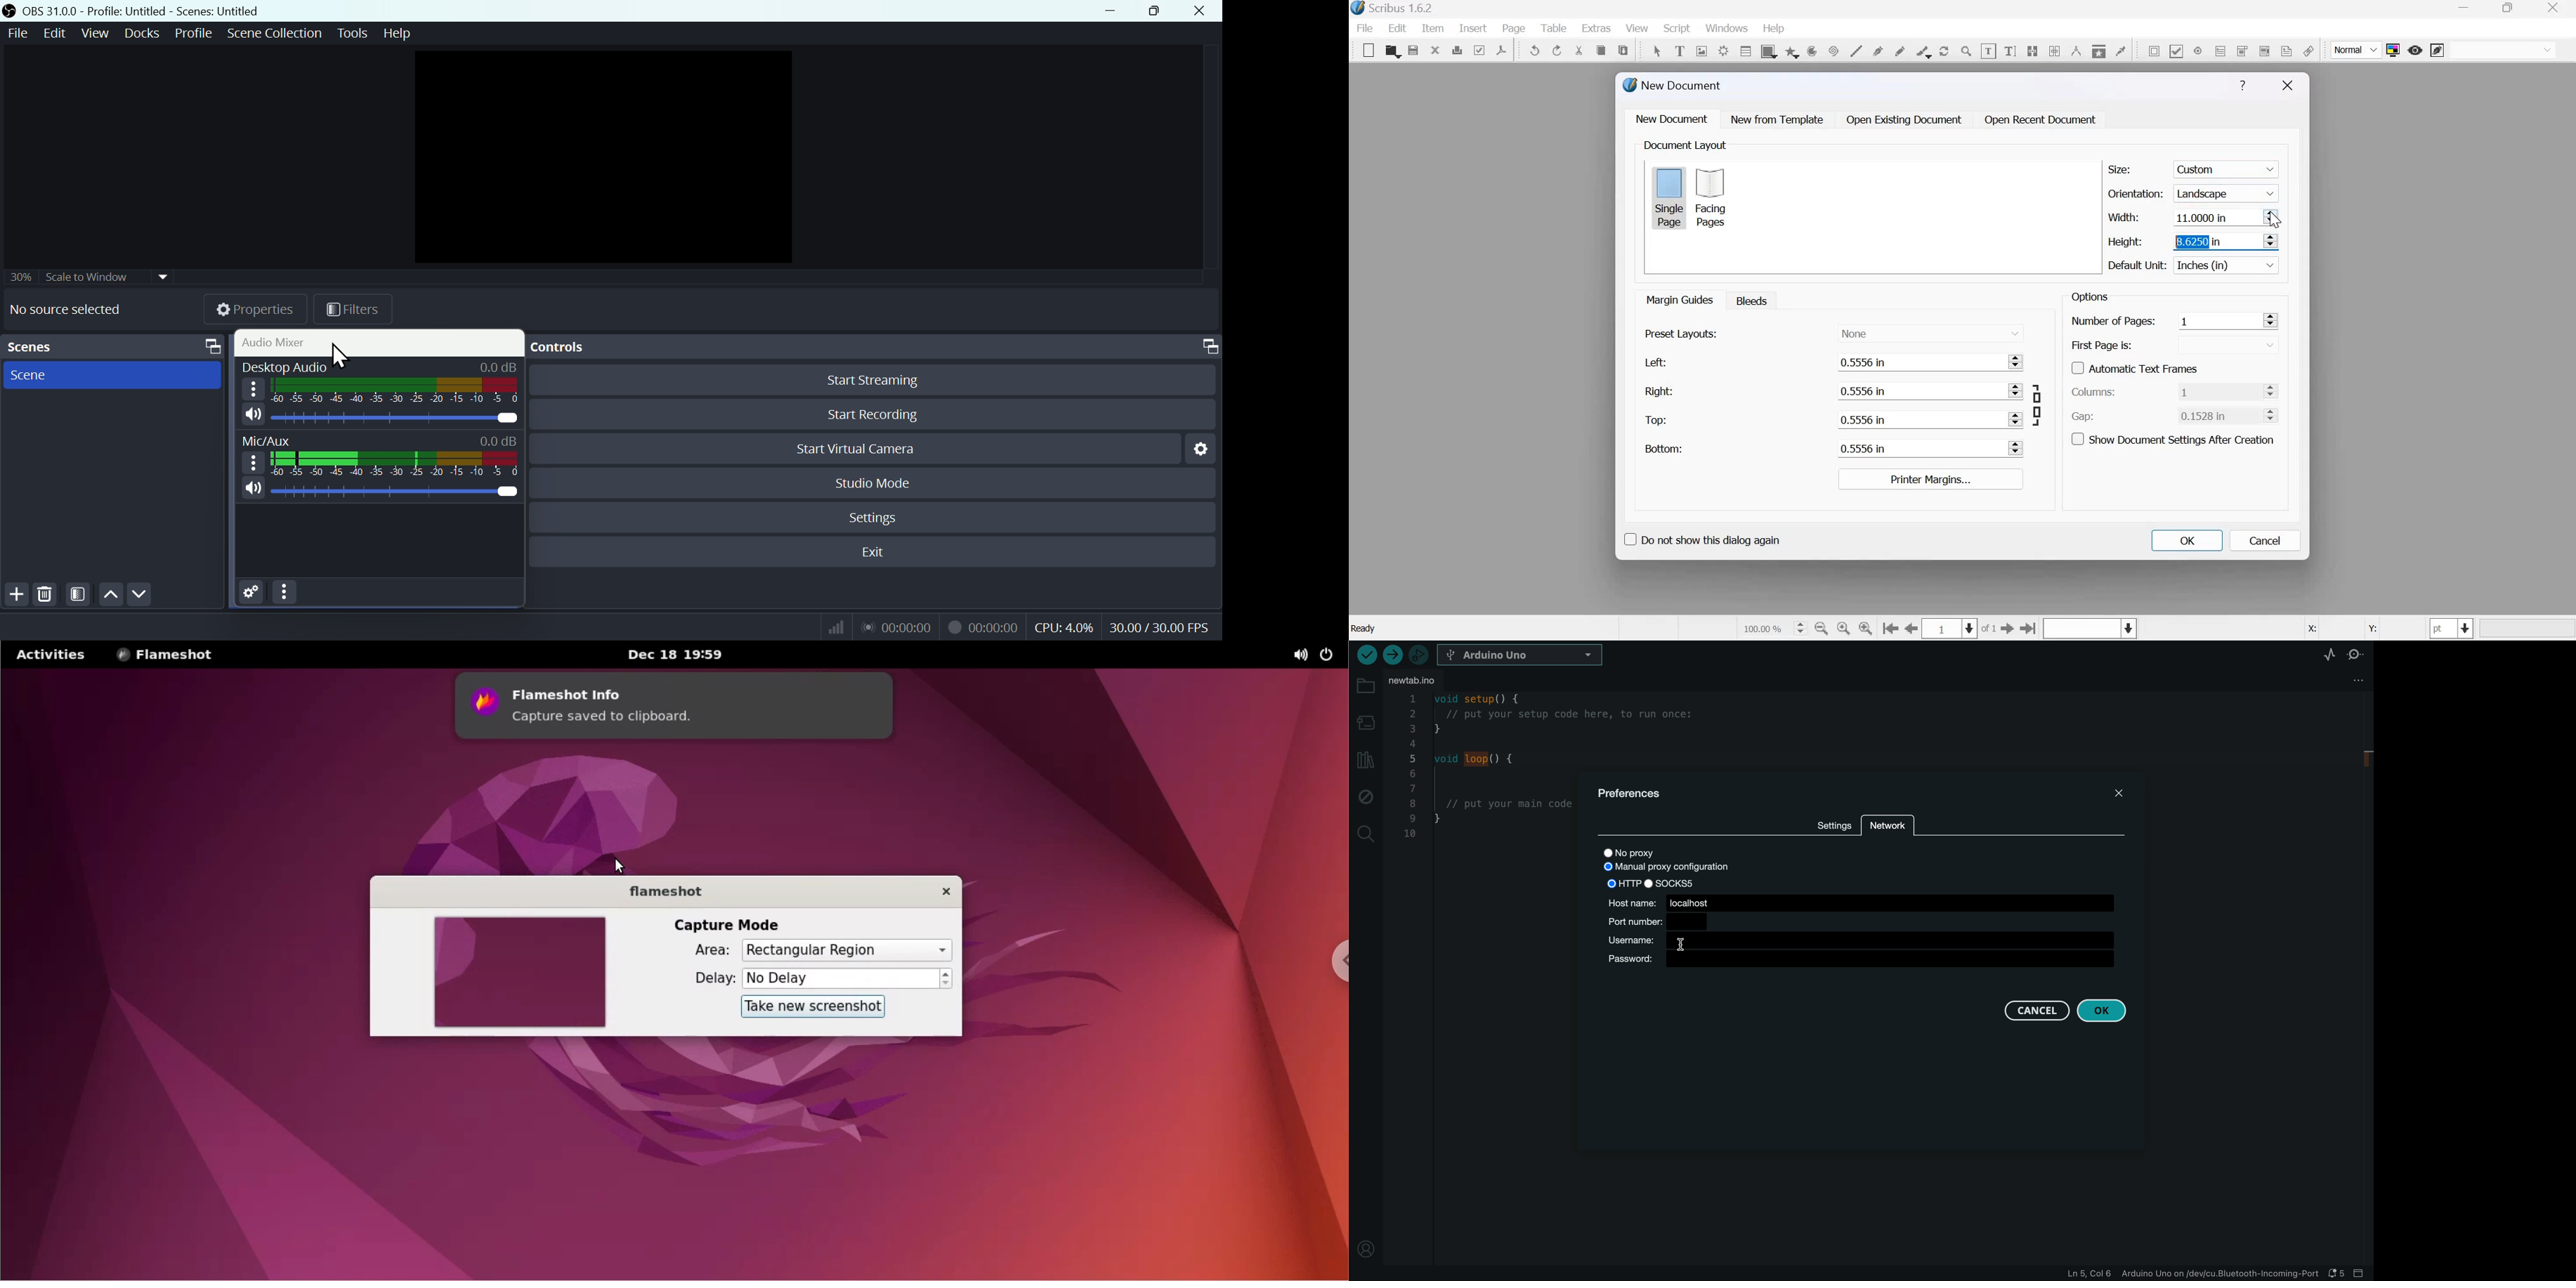 The image size is (2576, 1288). I want to click on Recording Status, so click(983, 627).